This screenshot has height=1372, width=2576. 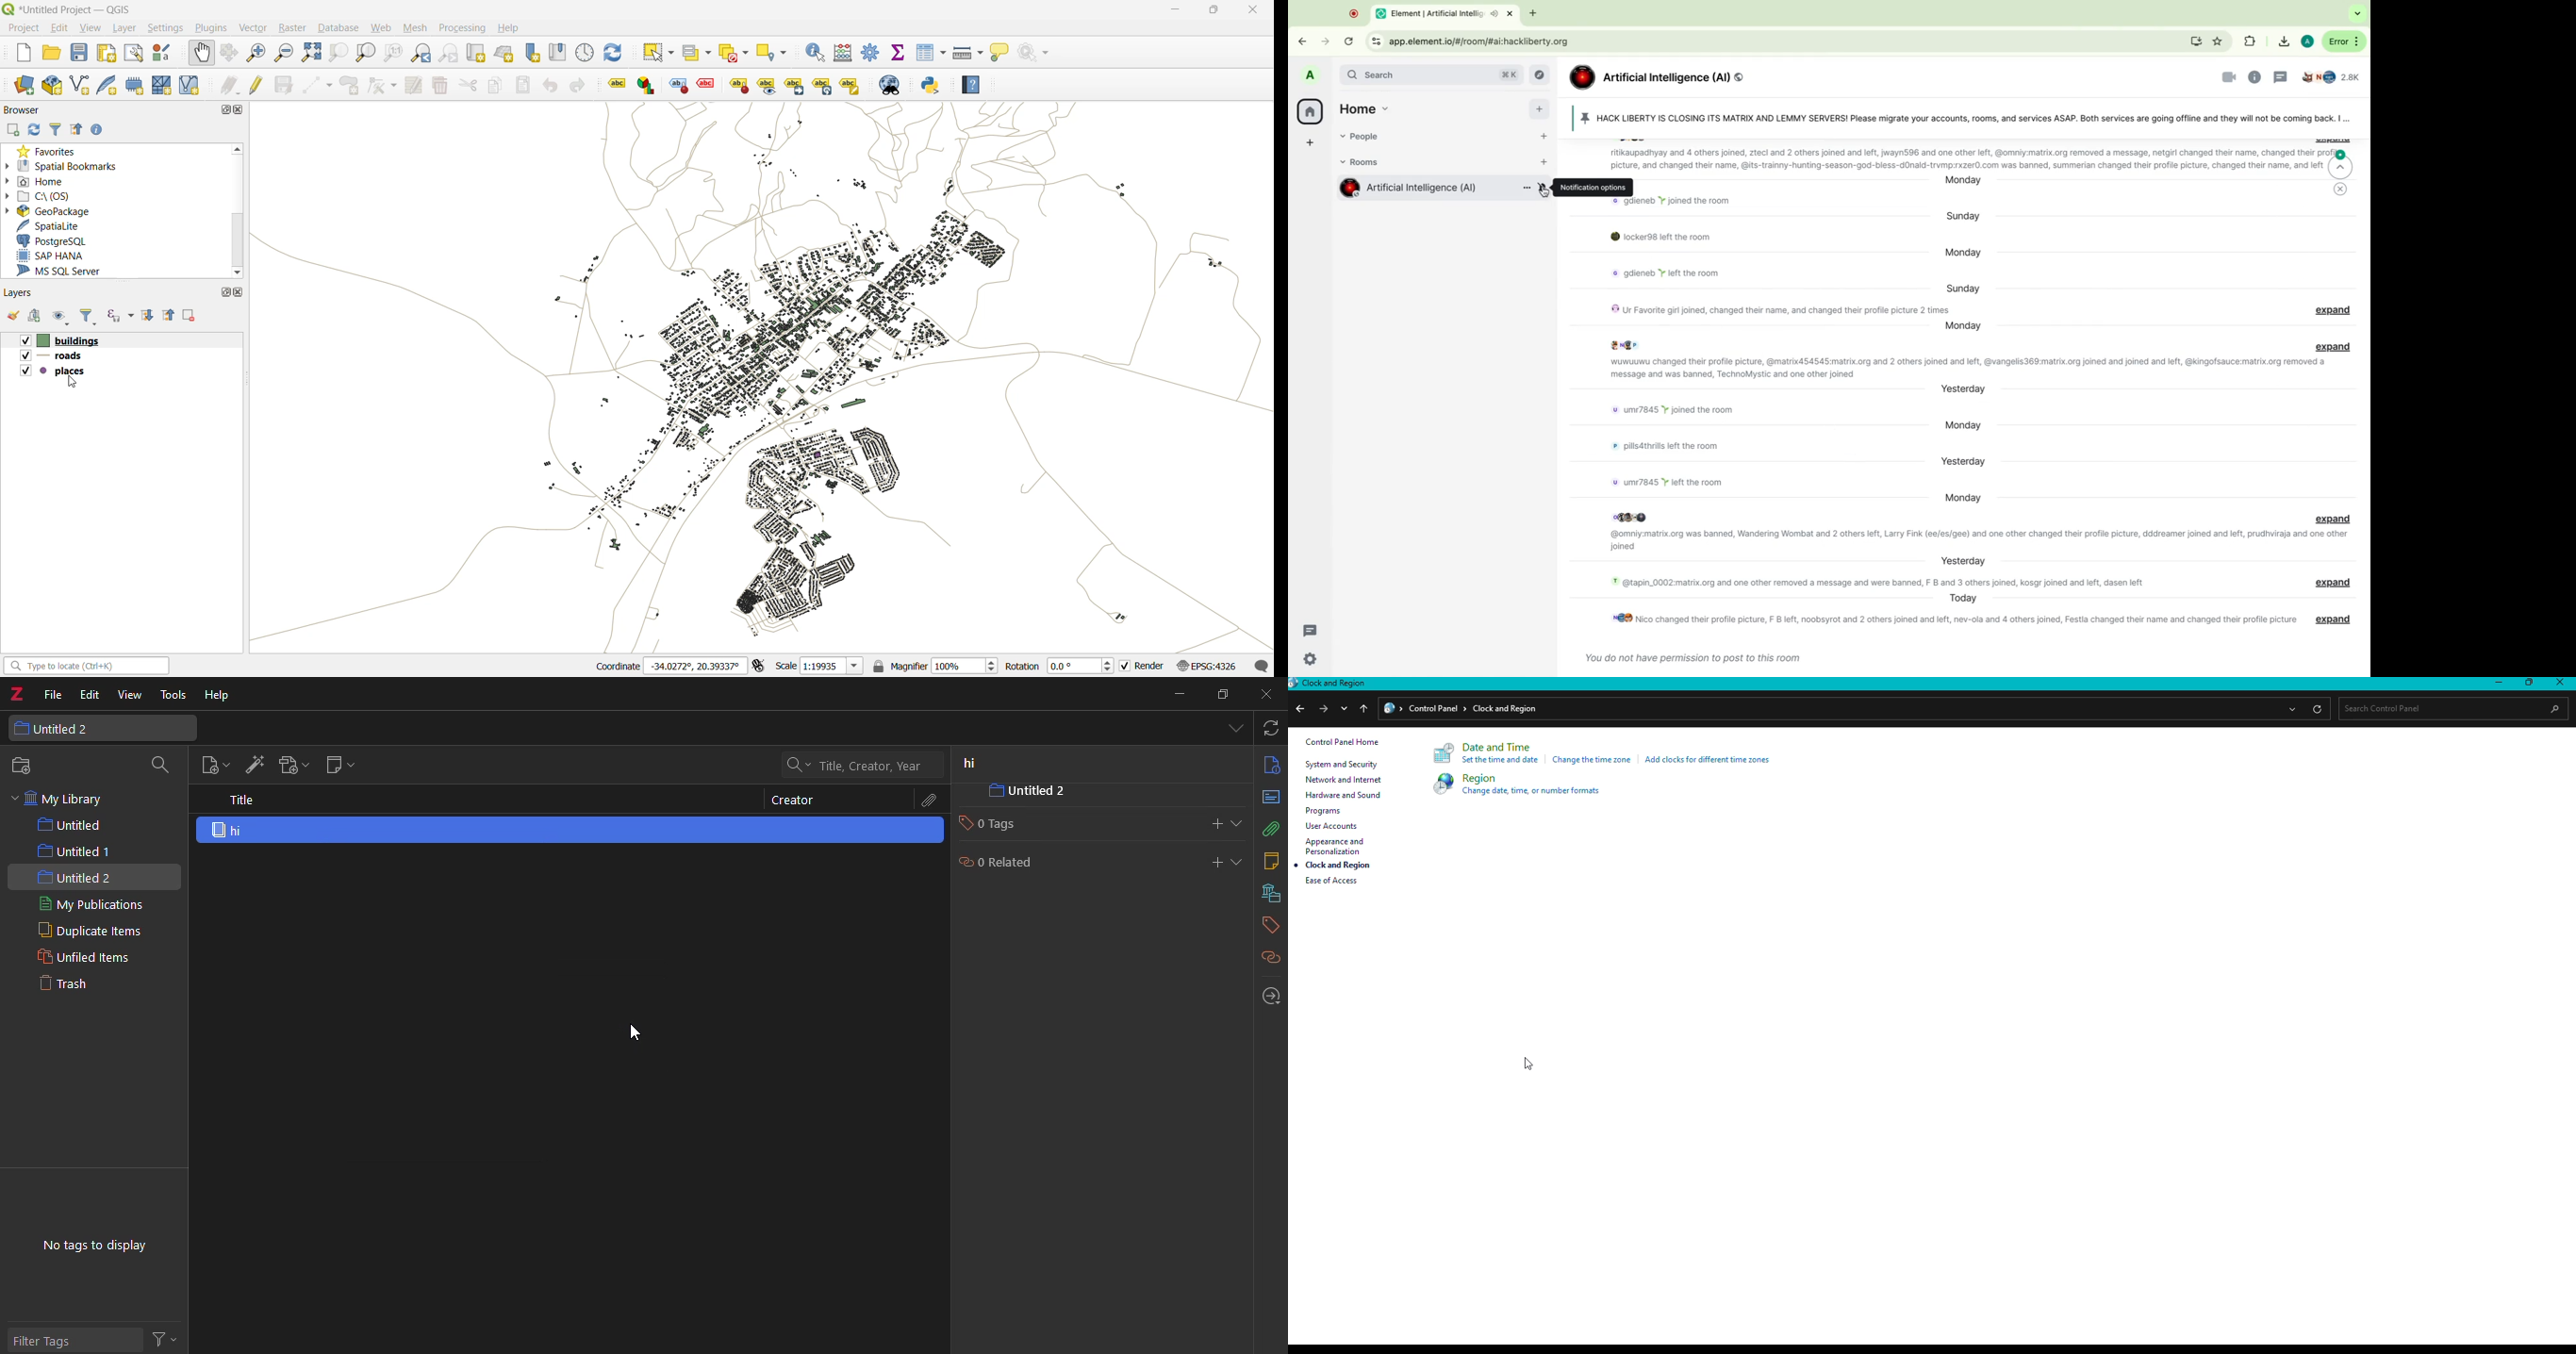 I want to click on collapse all, so click(x=171, y=317).